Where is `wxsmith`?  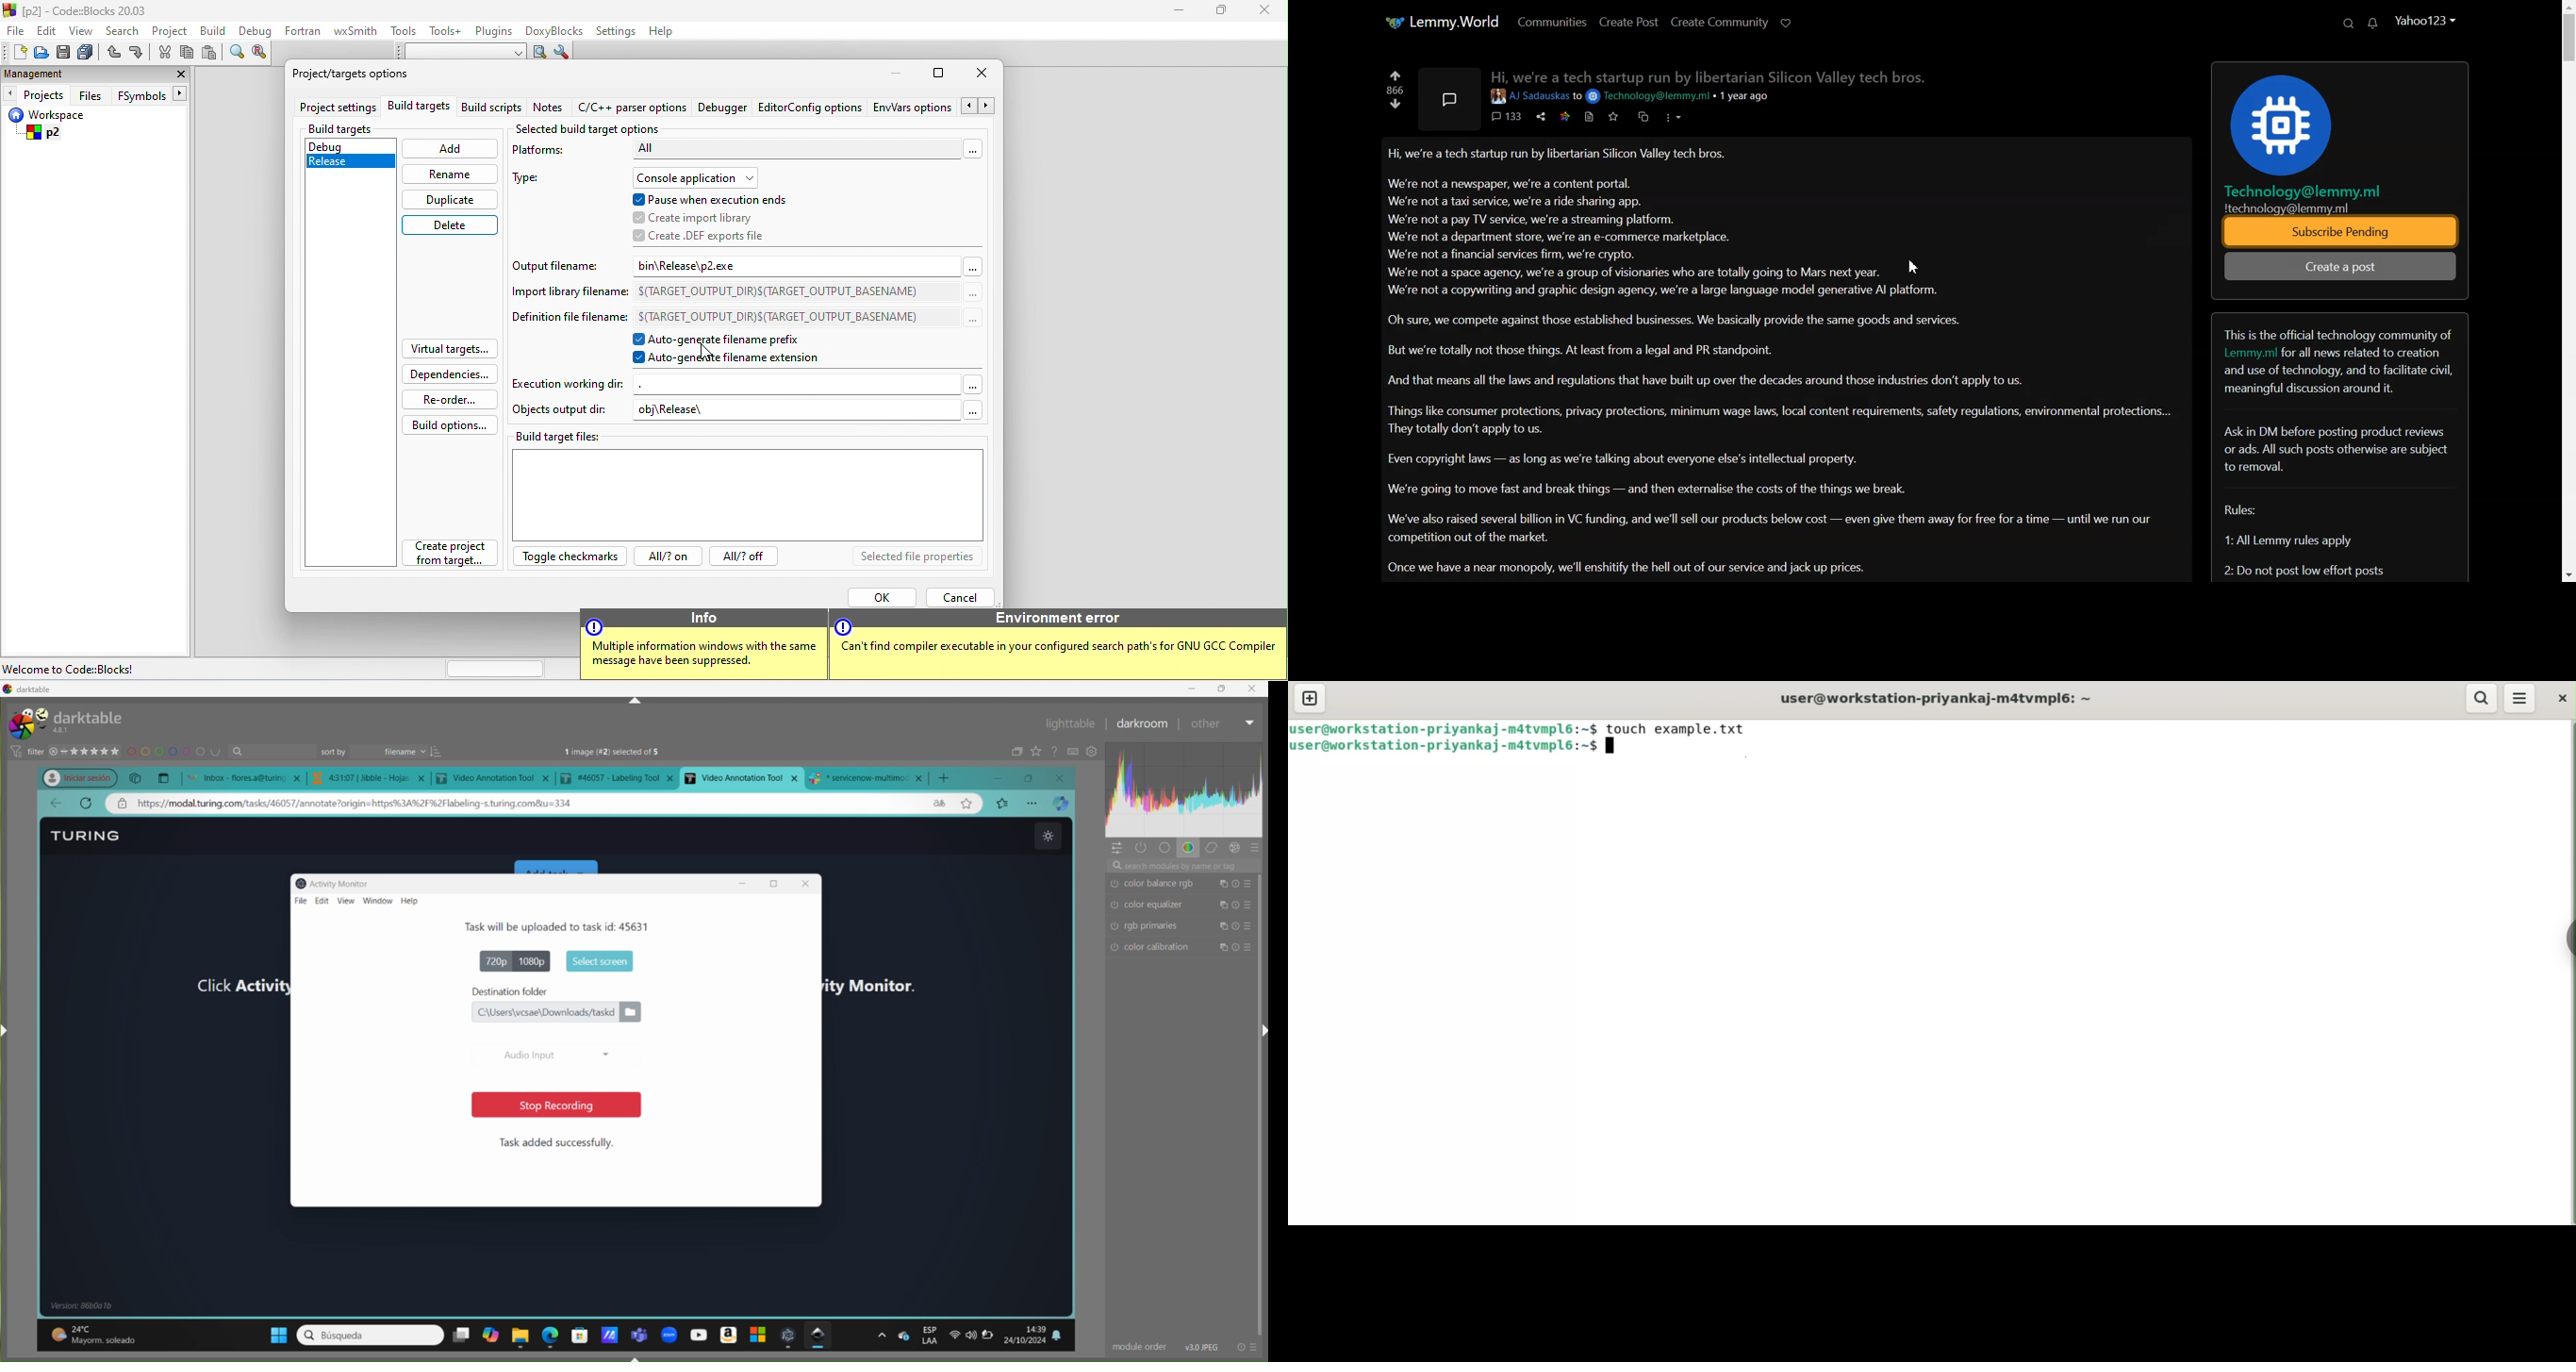
wxsmith is located at coordinates (357, 30).